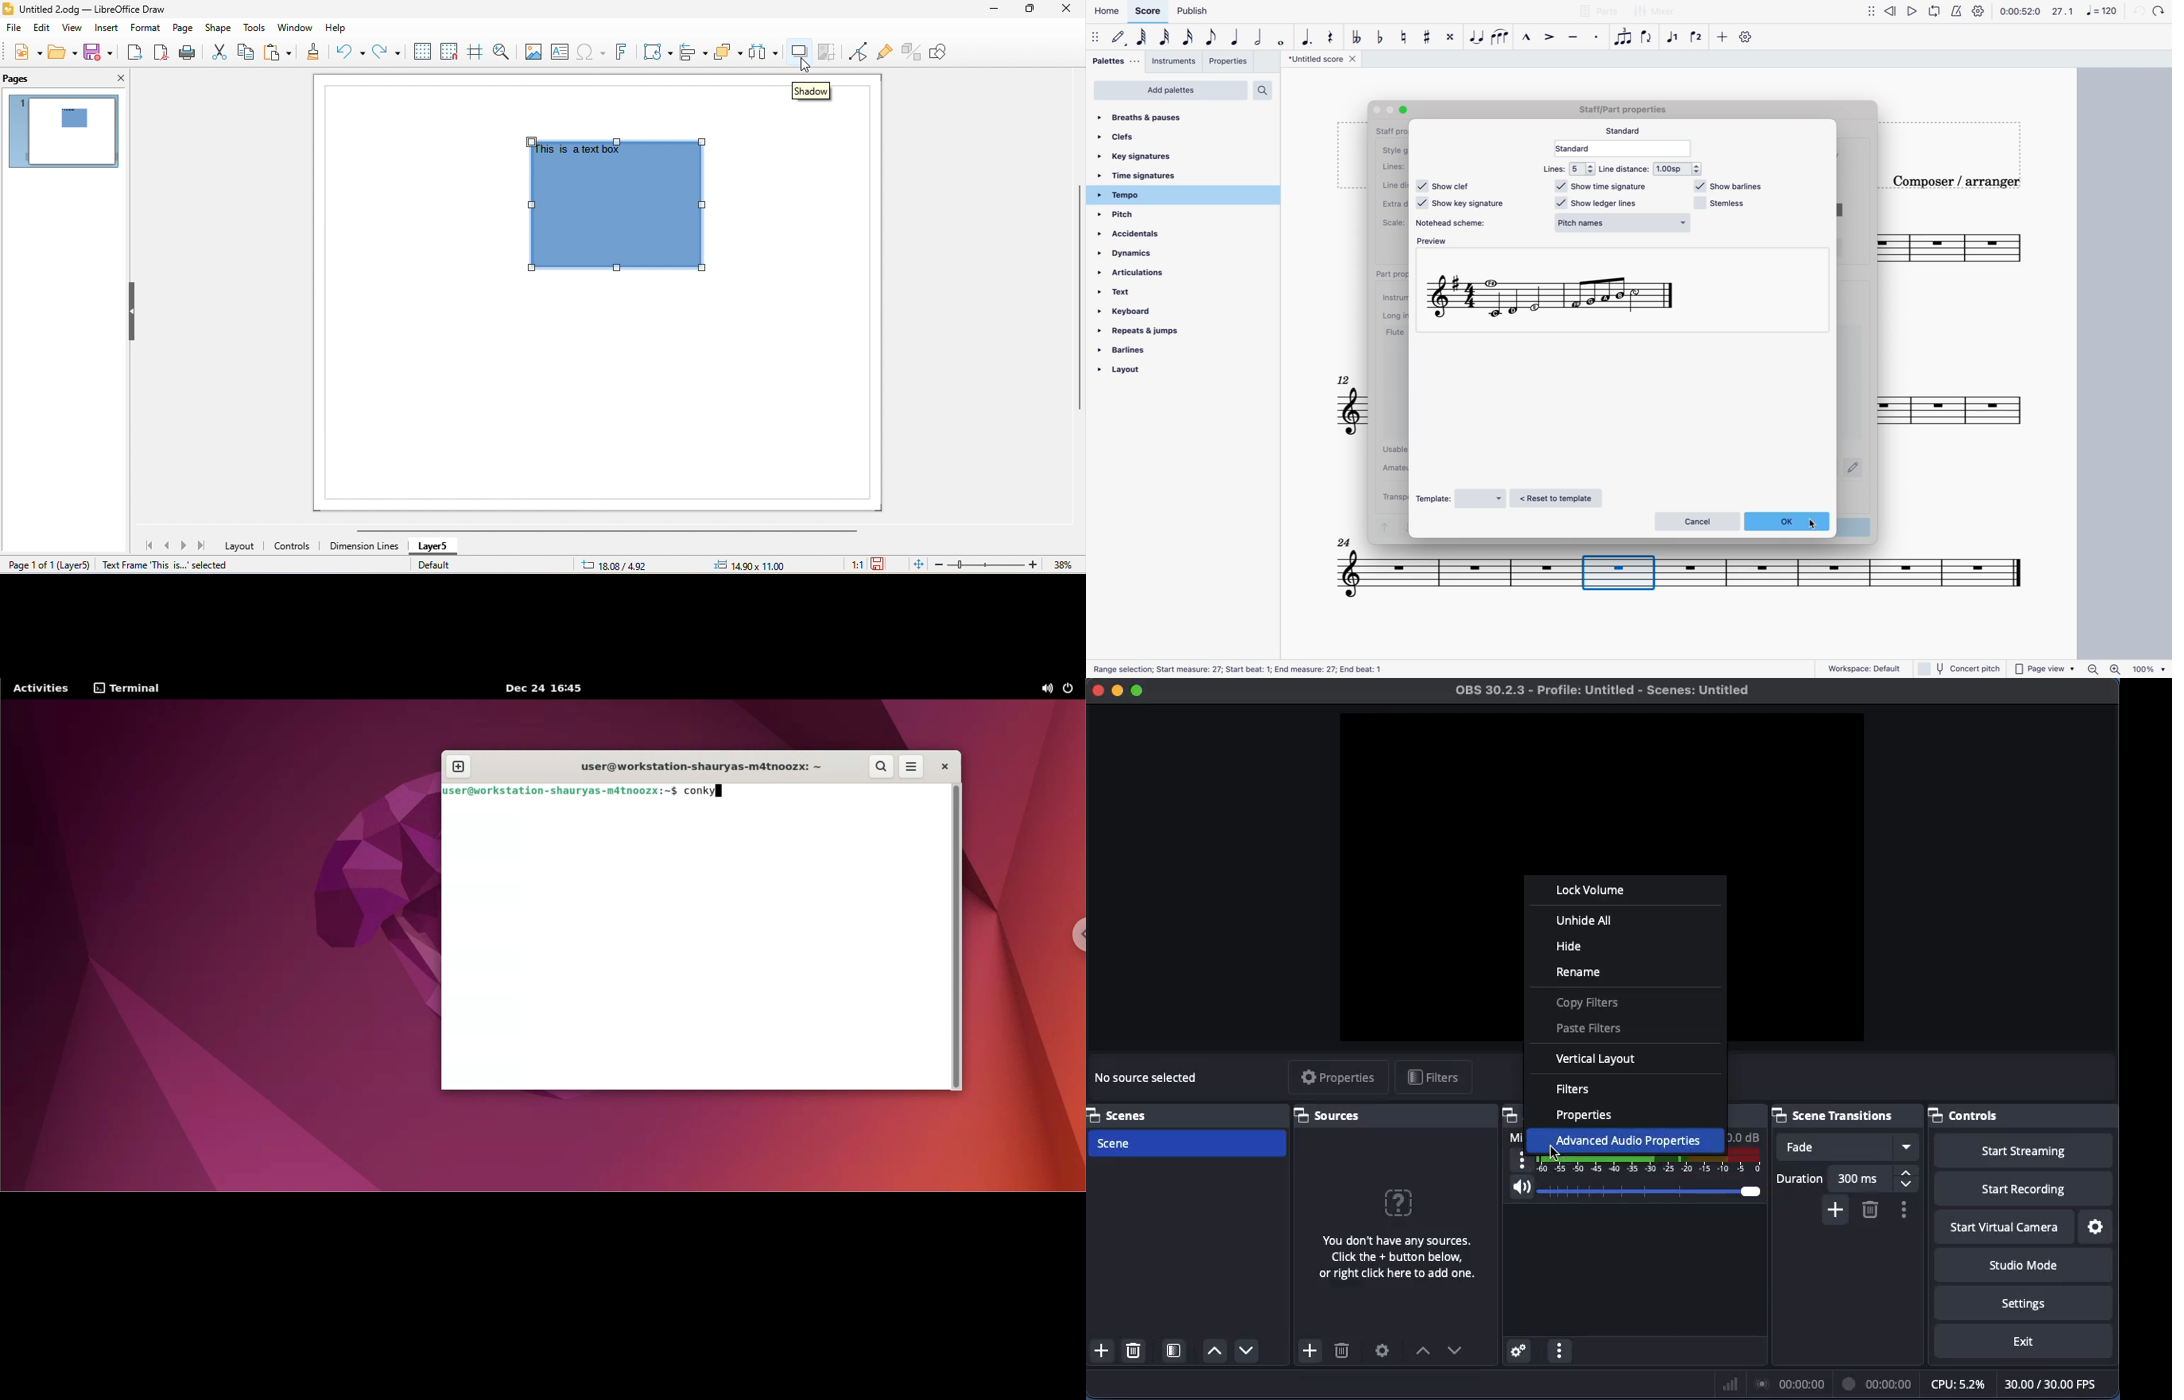 The width and height of the screenshot is (2184, 1400). I want to click on Duration, so click(1848, 1178).